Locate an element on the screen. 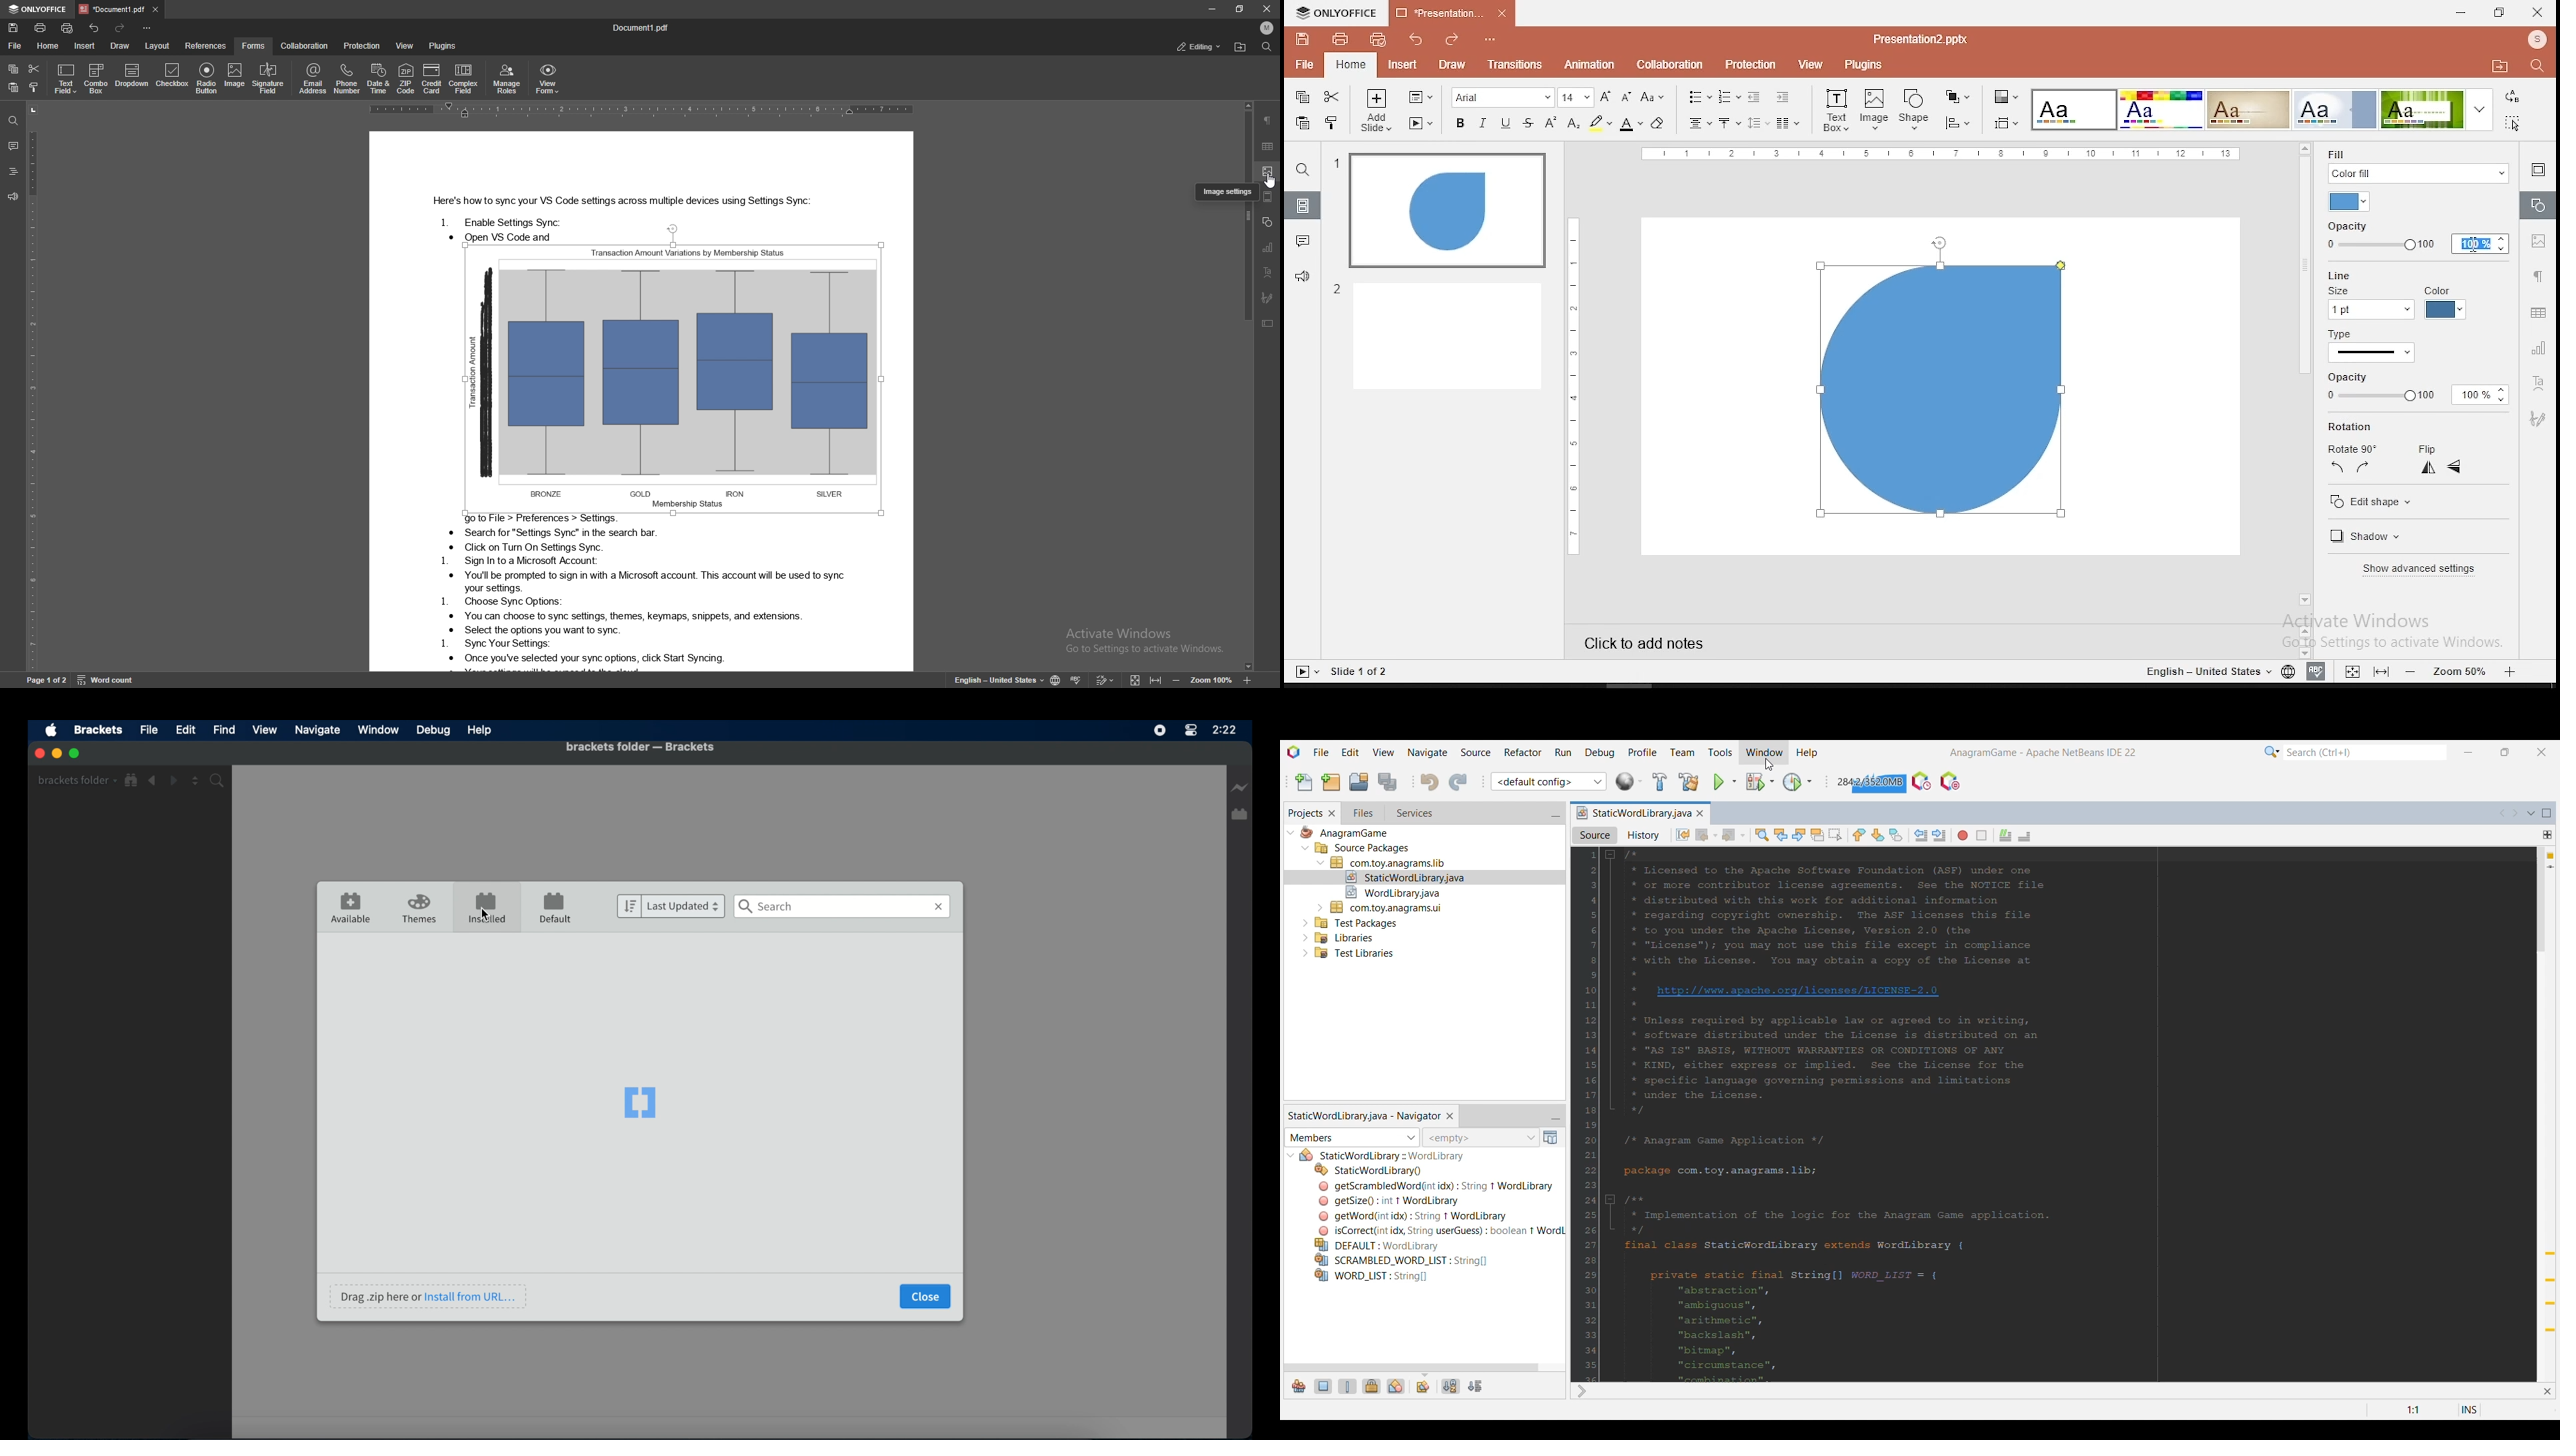 The width and height of the screenshot is (2576, 1456). start slideshow is located at coordinates (1421, 124).